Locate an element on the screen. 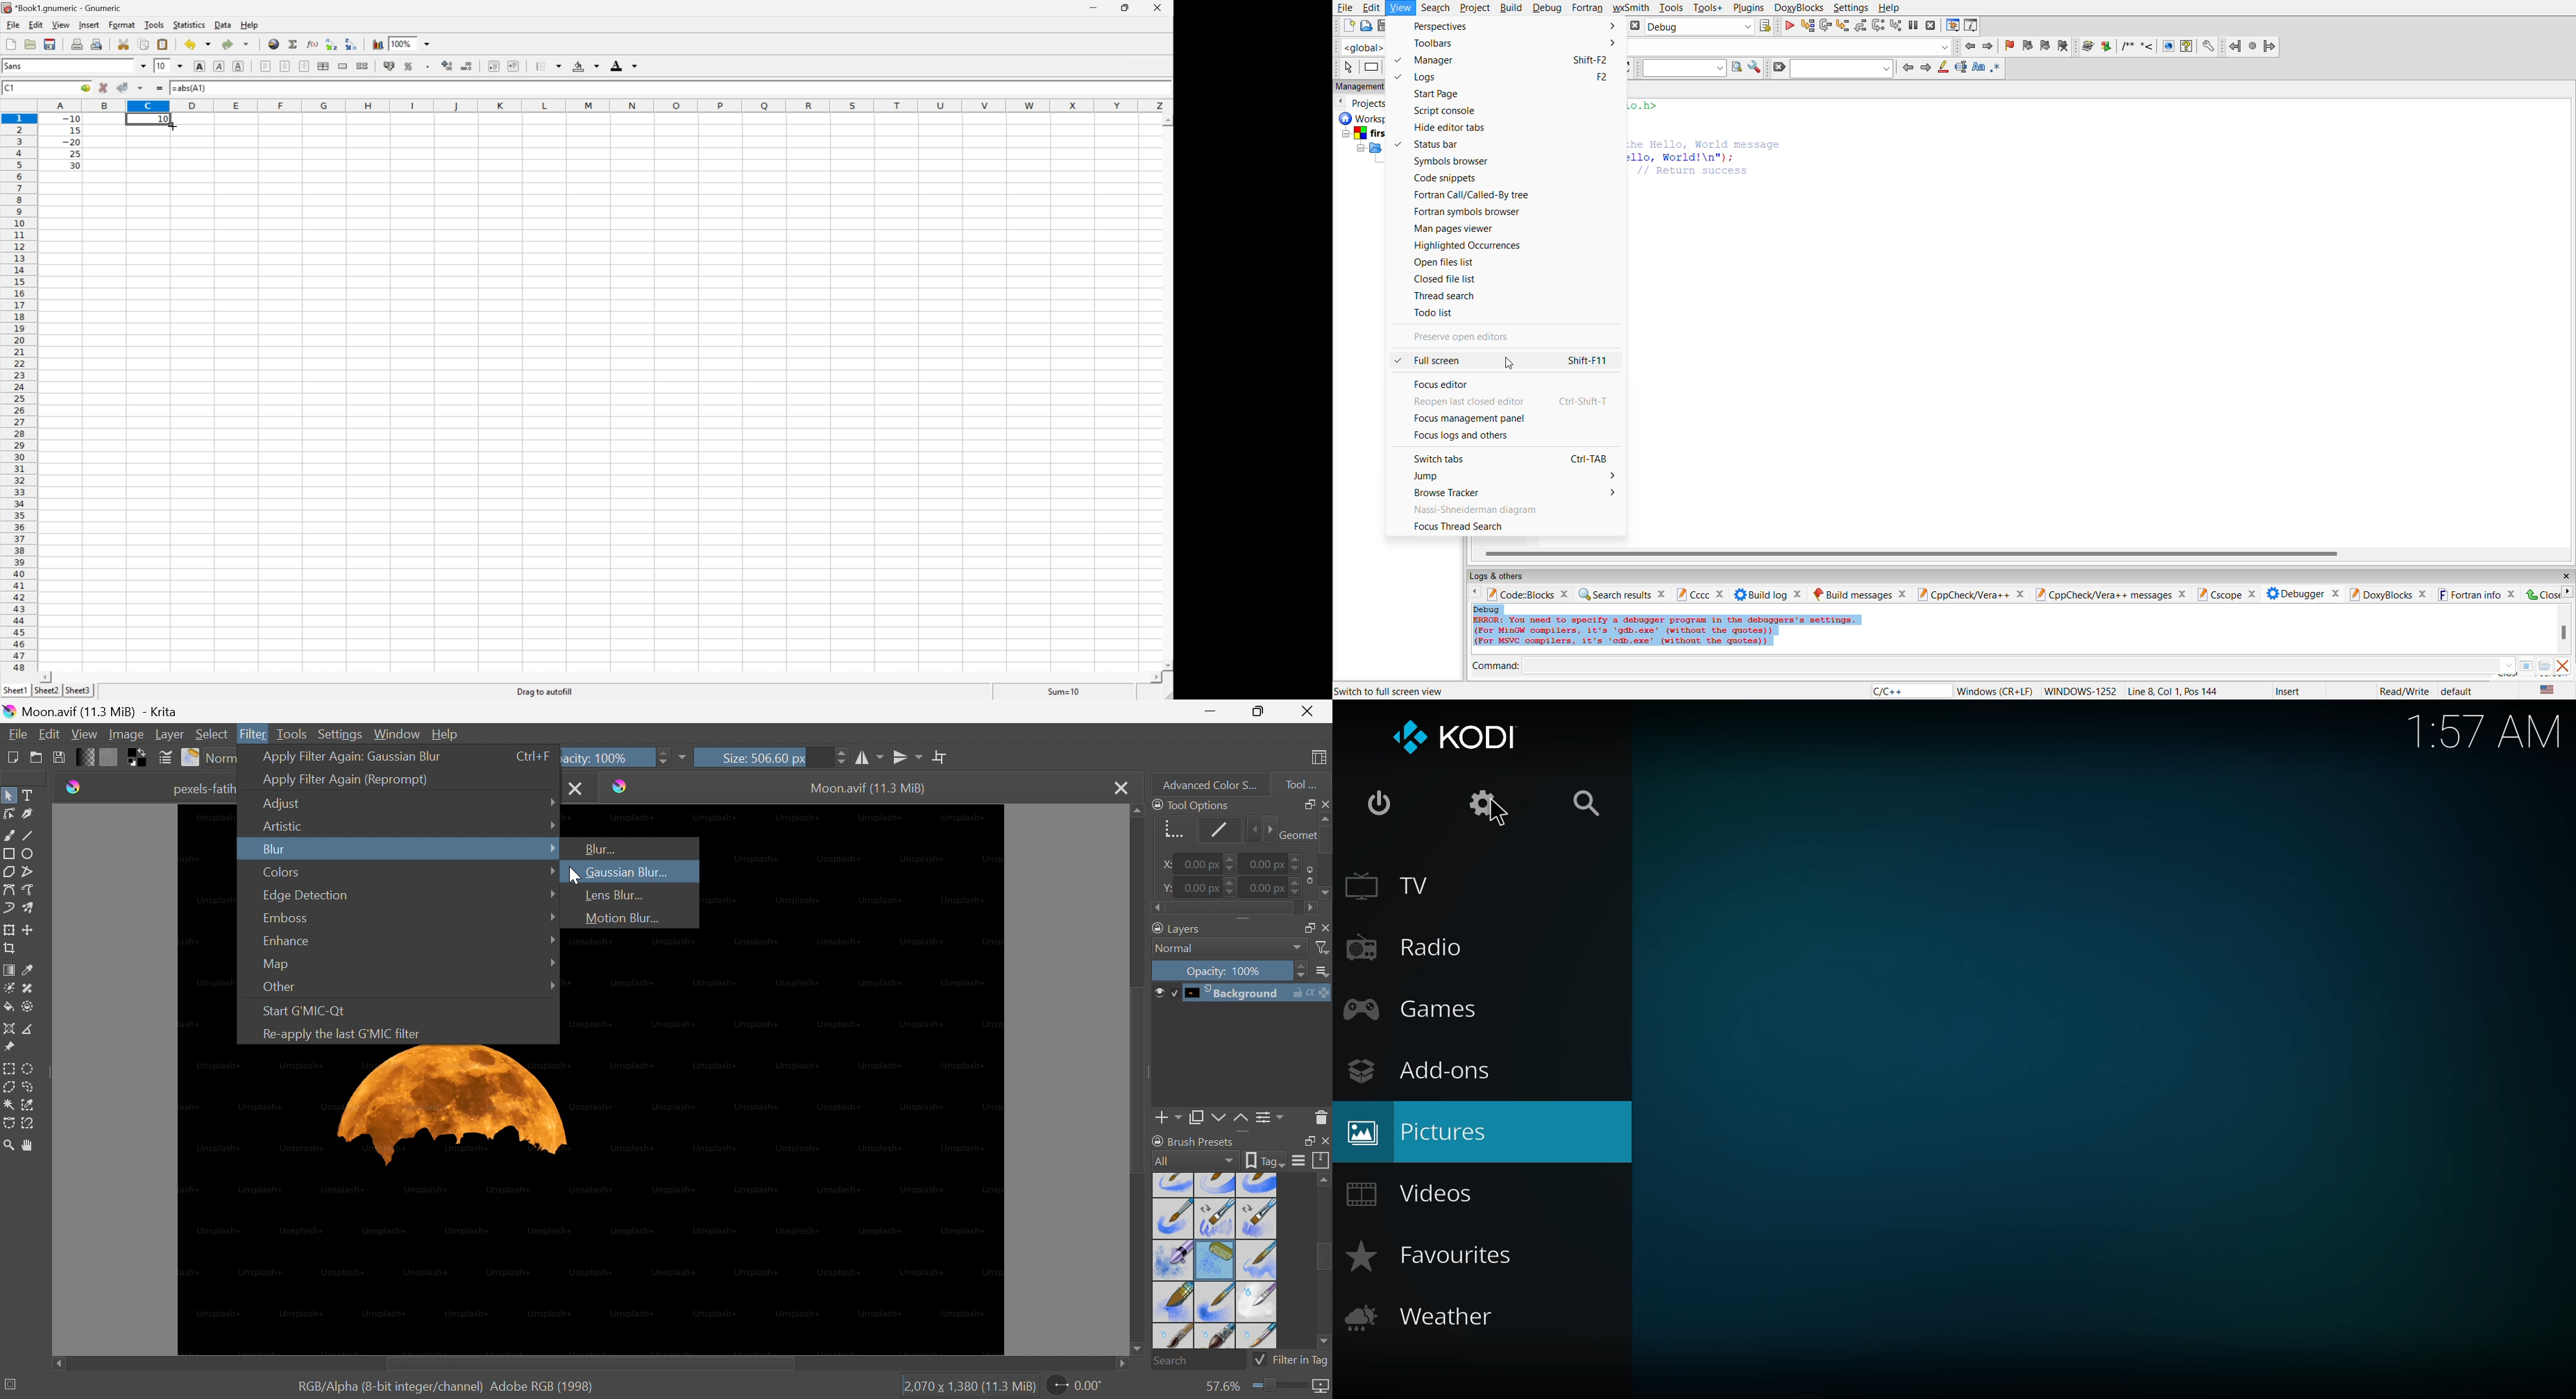  Select is located at coordinates (212, 734).